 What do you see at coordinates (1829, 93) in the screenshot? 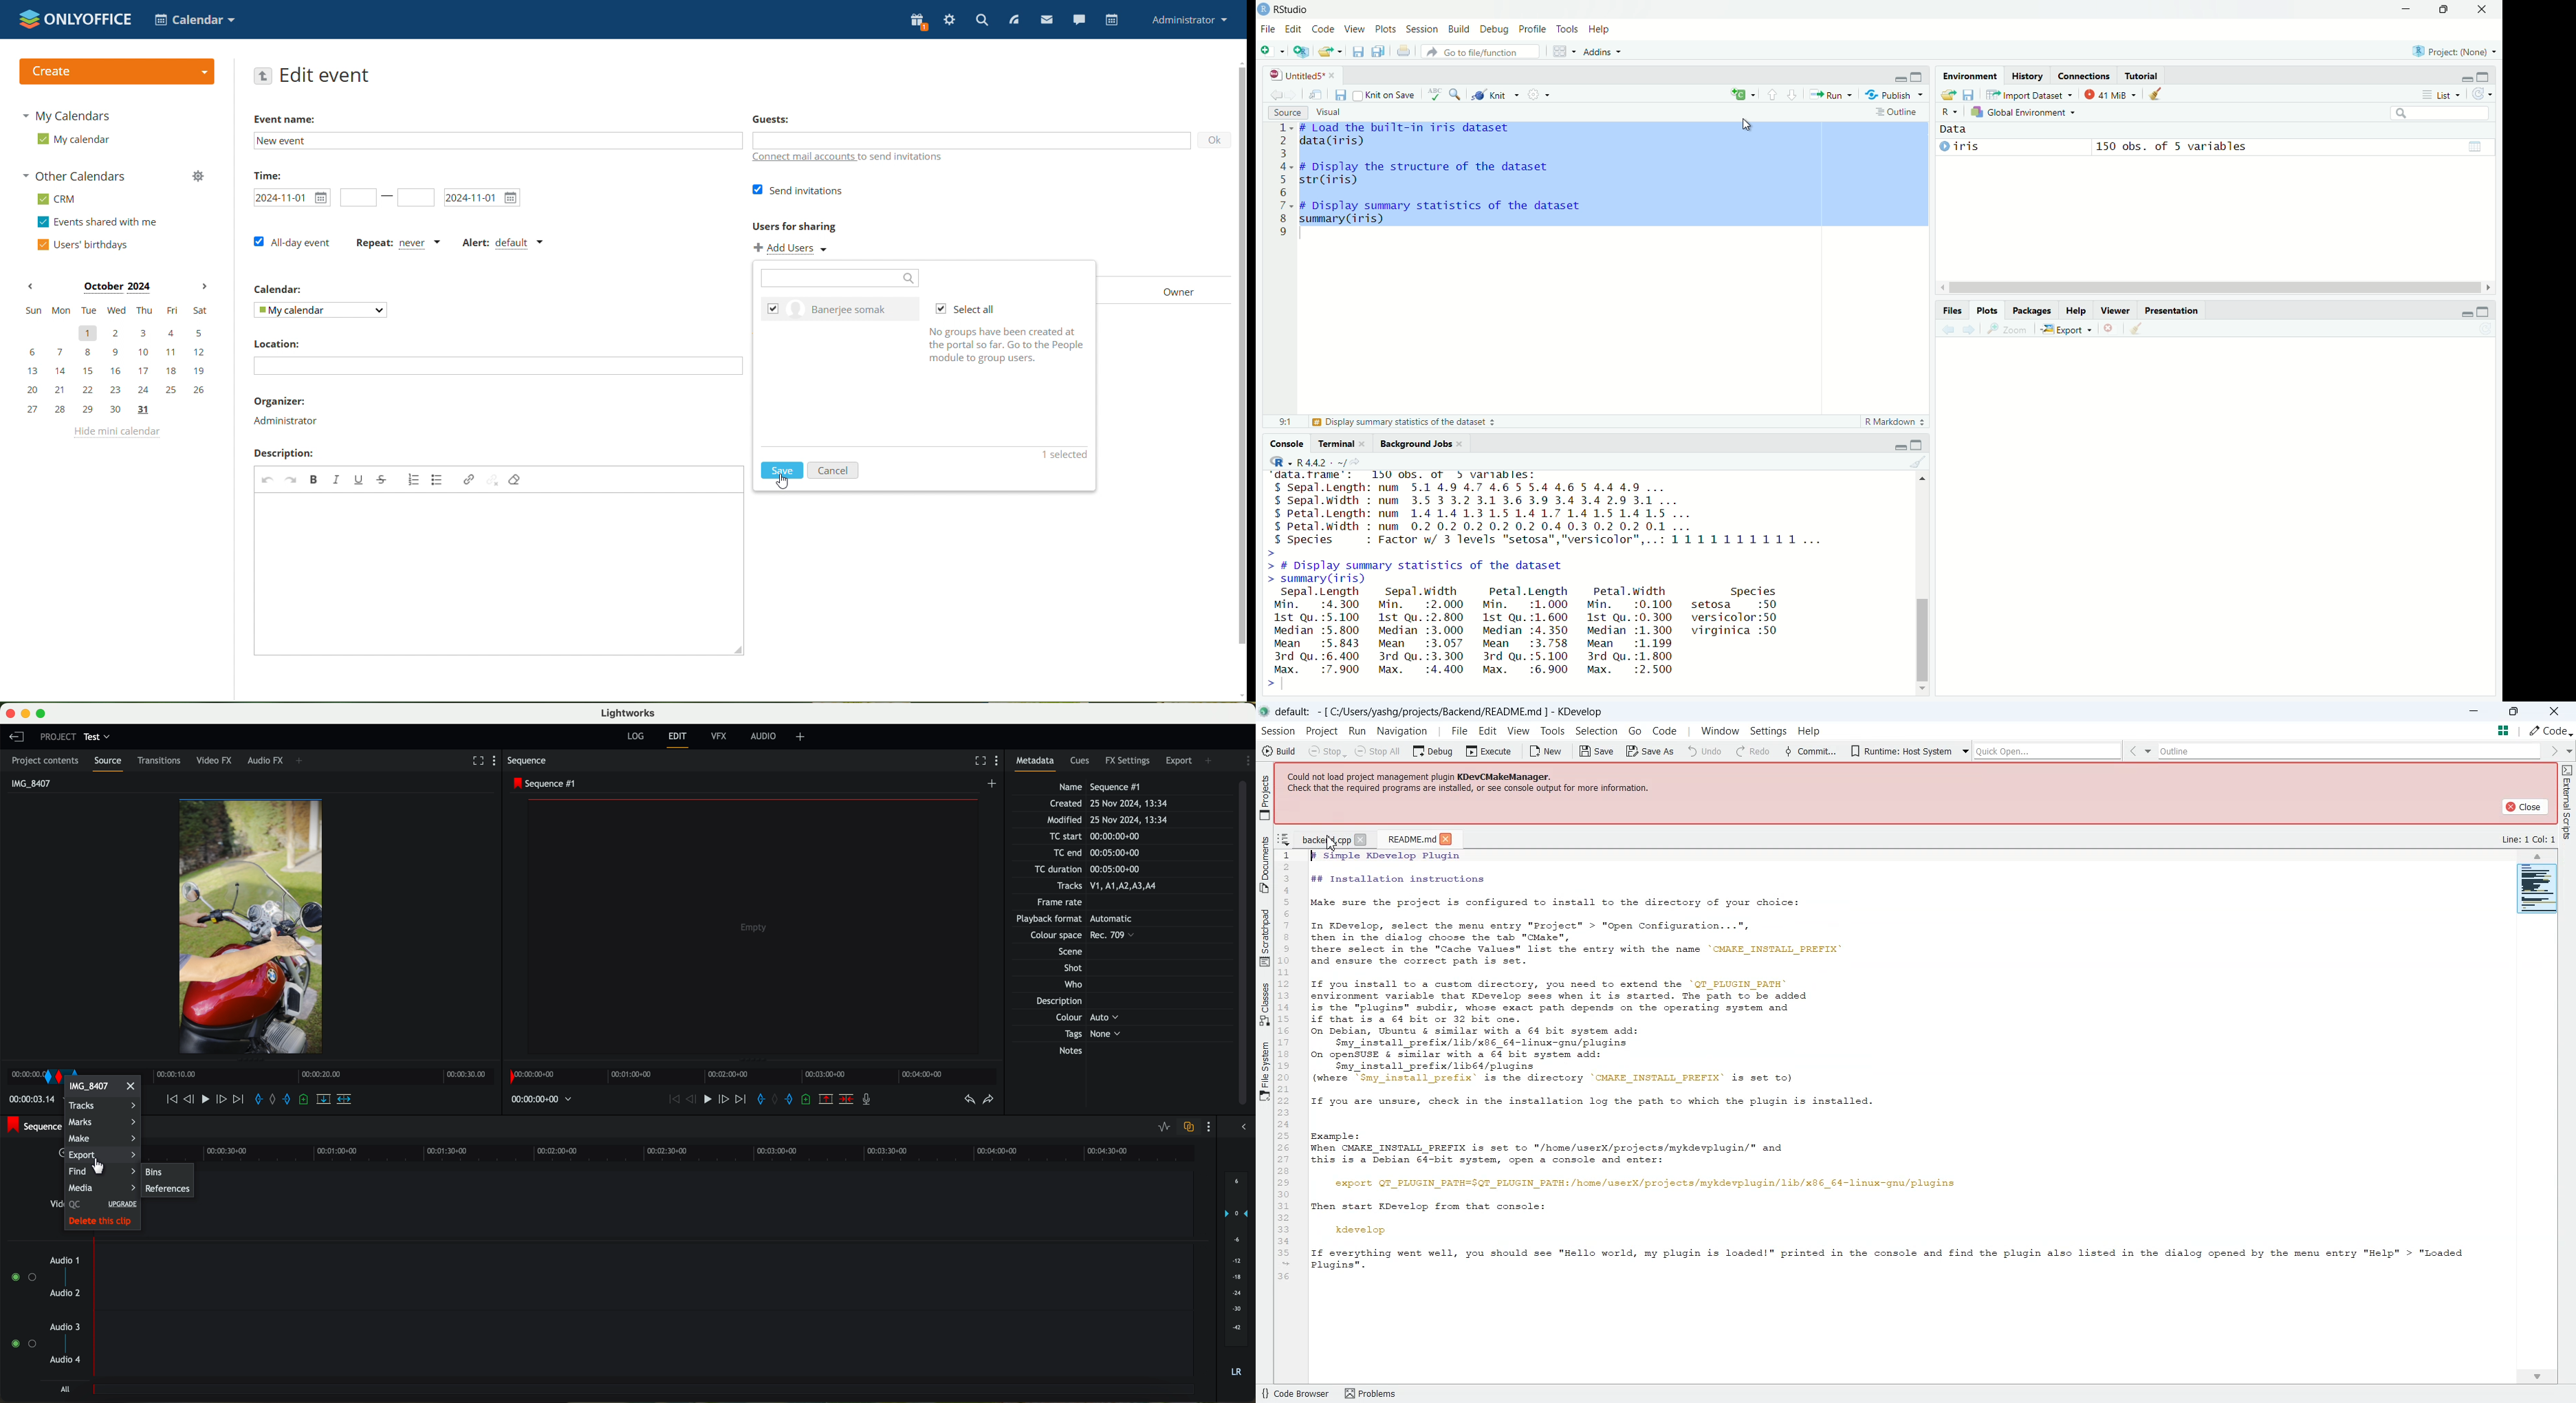
I see `Run current line` at bounding box center [1829, 93].